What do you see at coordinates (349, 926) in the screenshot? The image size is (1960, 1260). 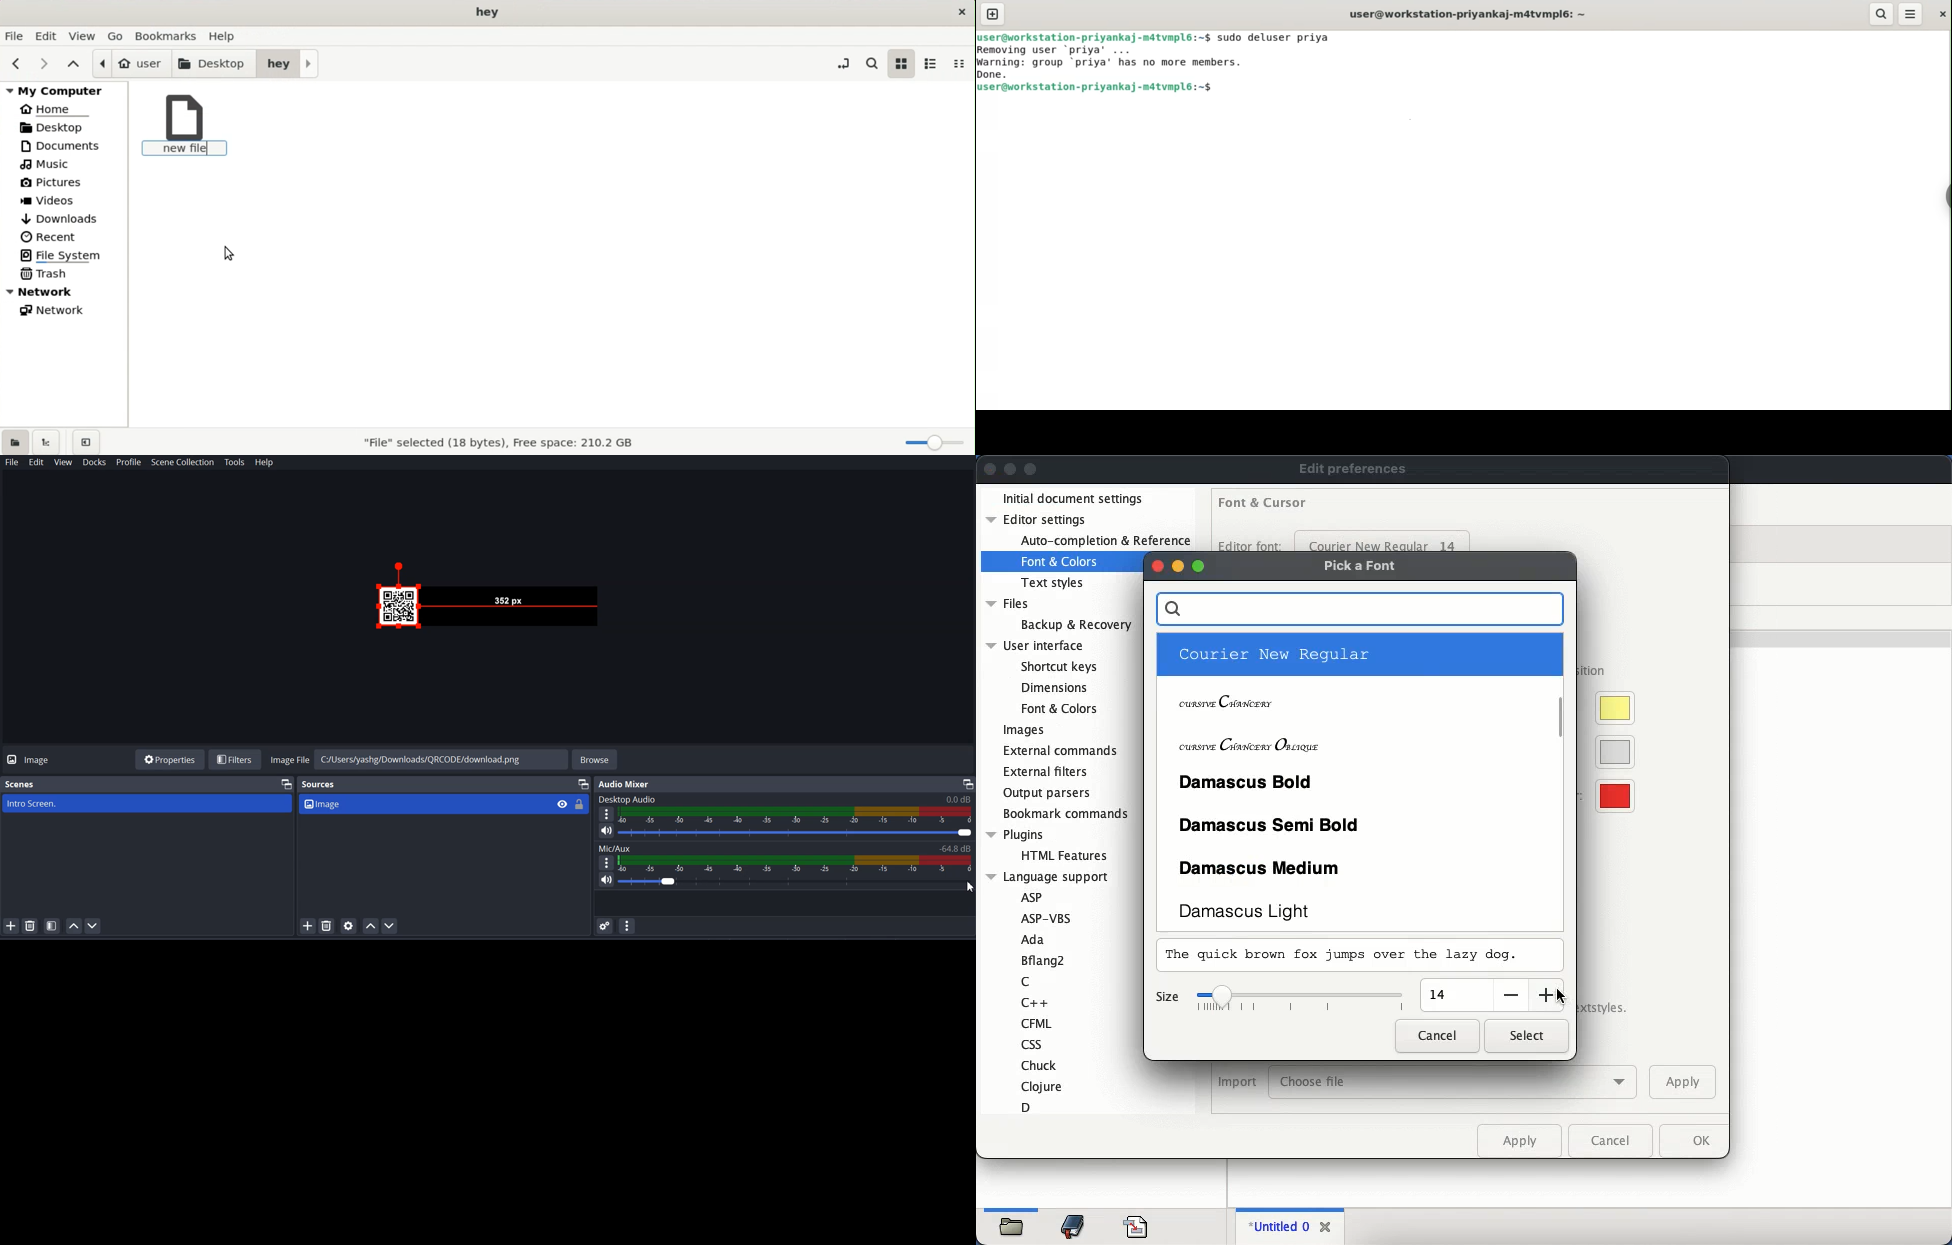 I see `Open source Properties` at bounding box center [349, 926].